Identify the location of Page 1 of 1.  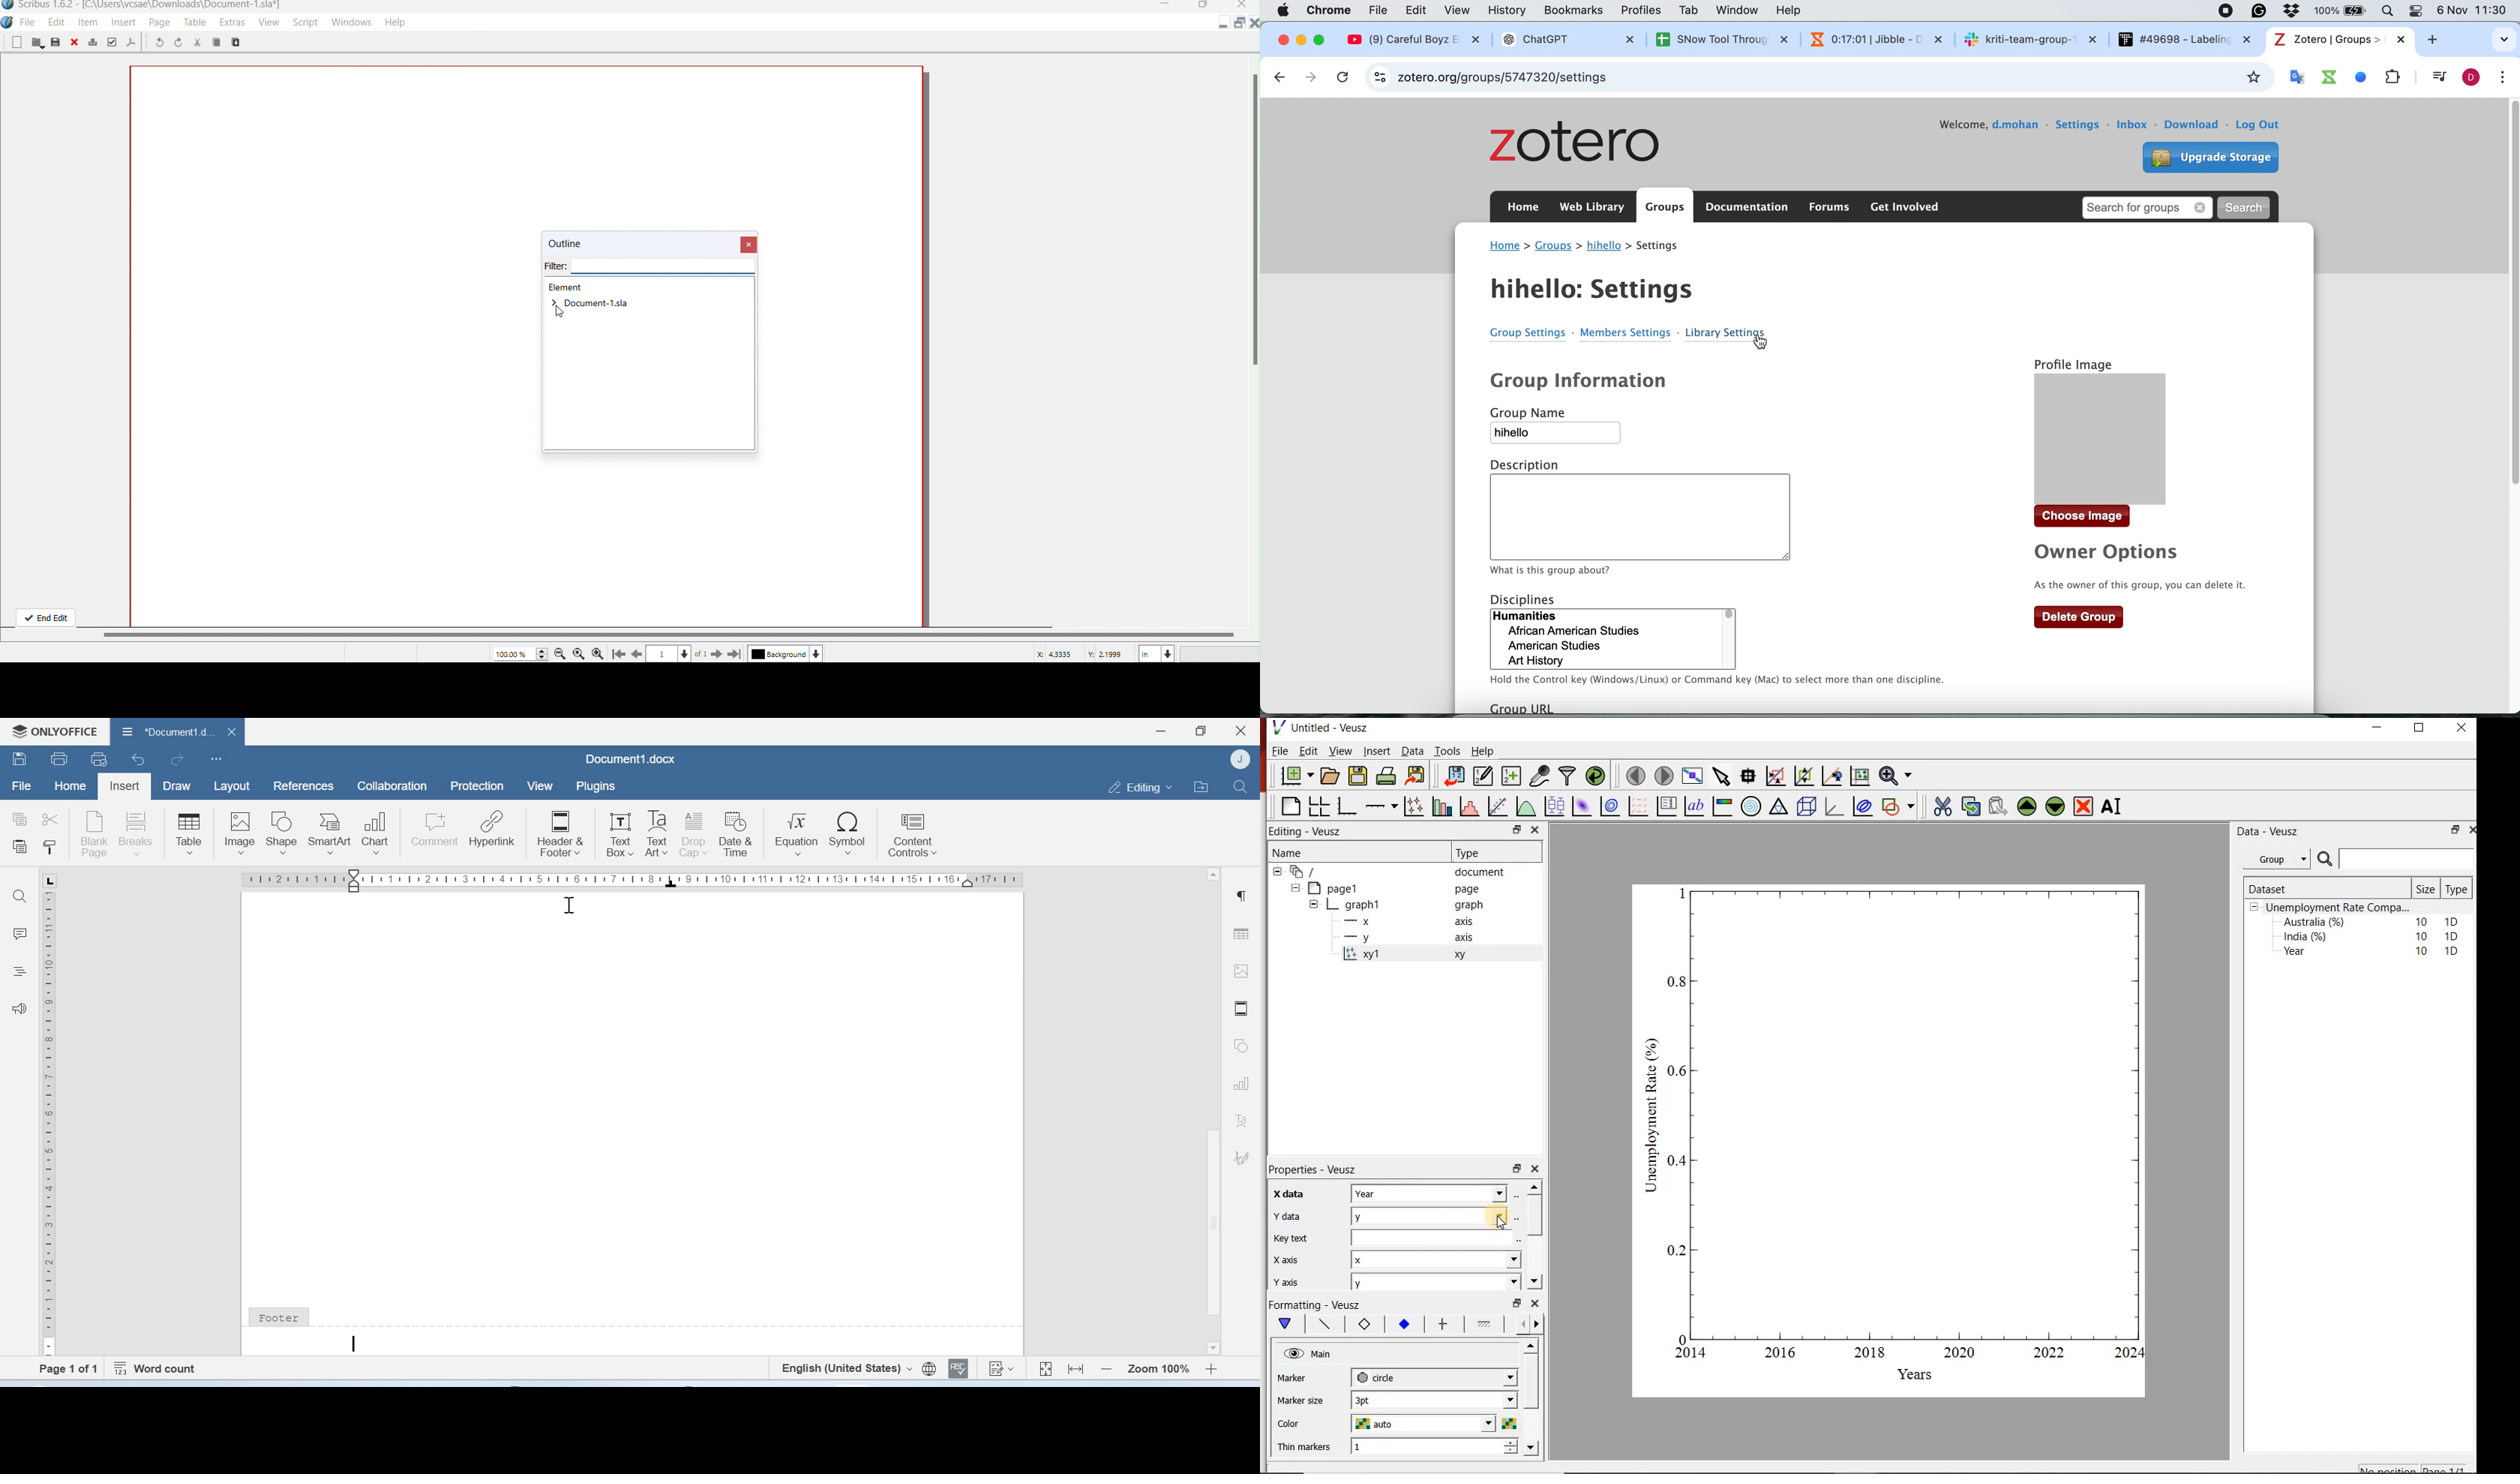
(62, 1369).